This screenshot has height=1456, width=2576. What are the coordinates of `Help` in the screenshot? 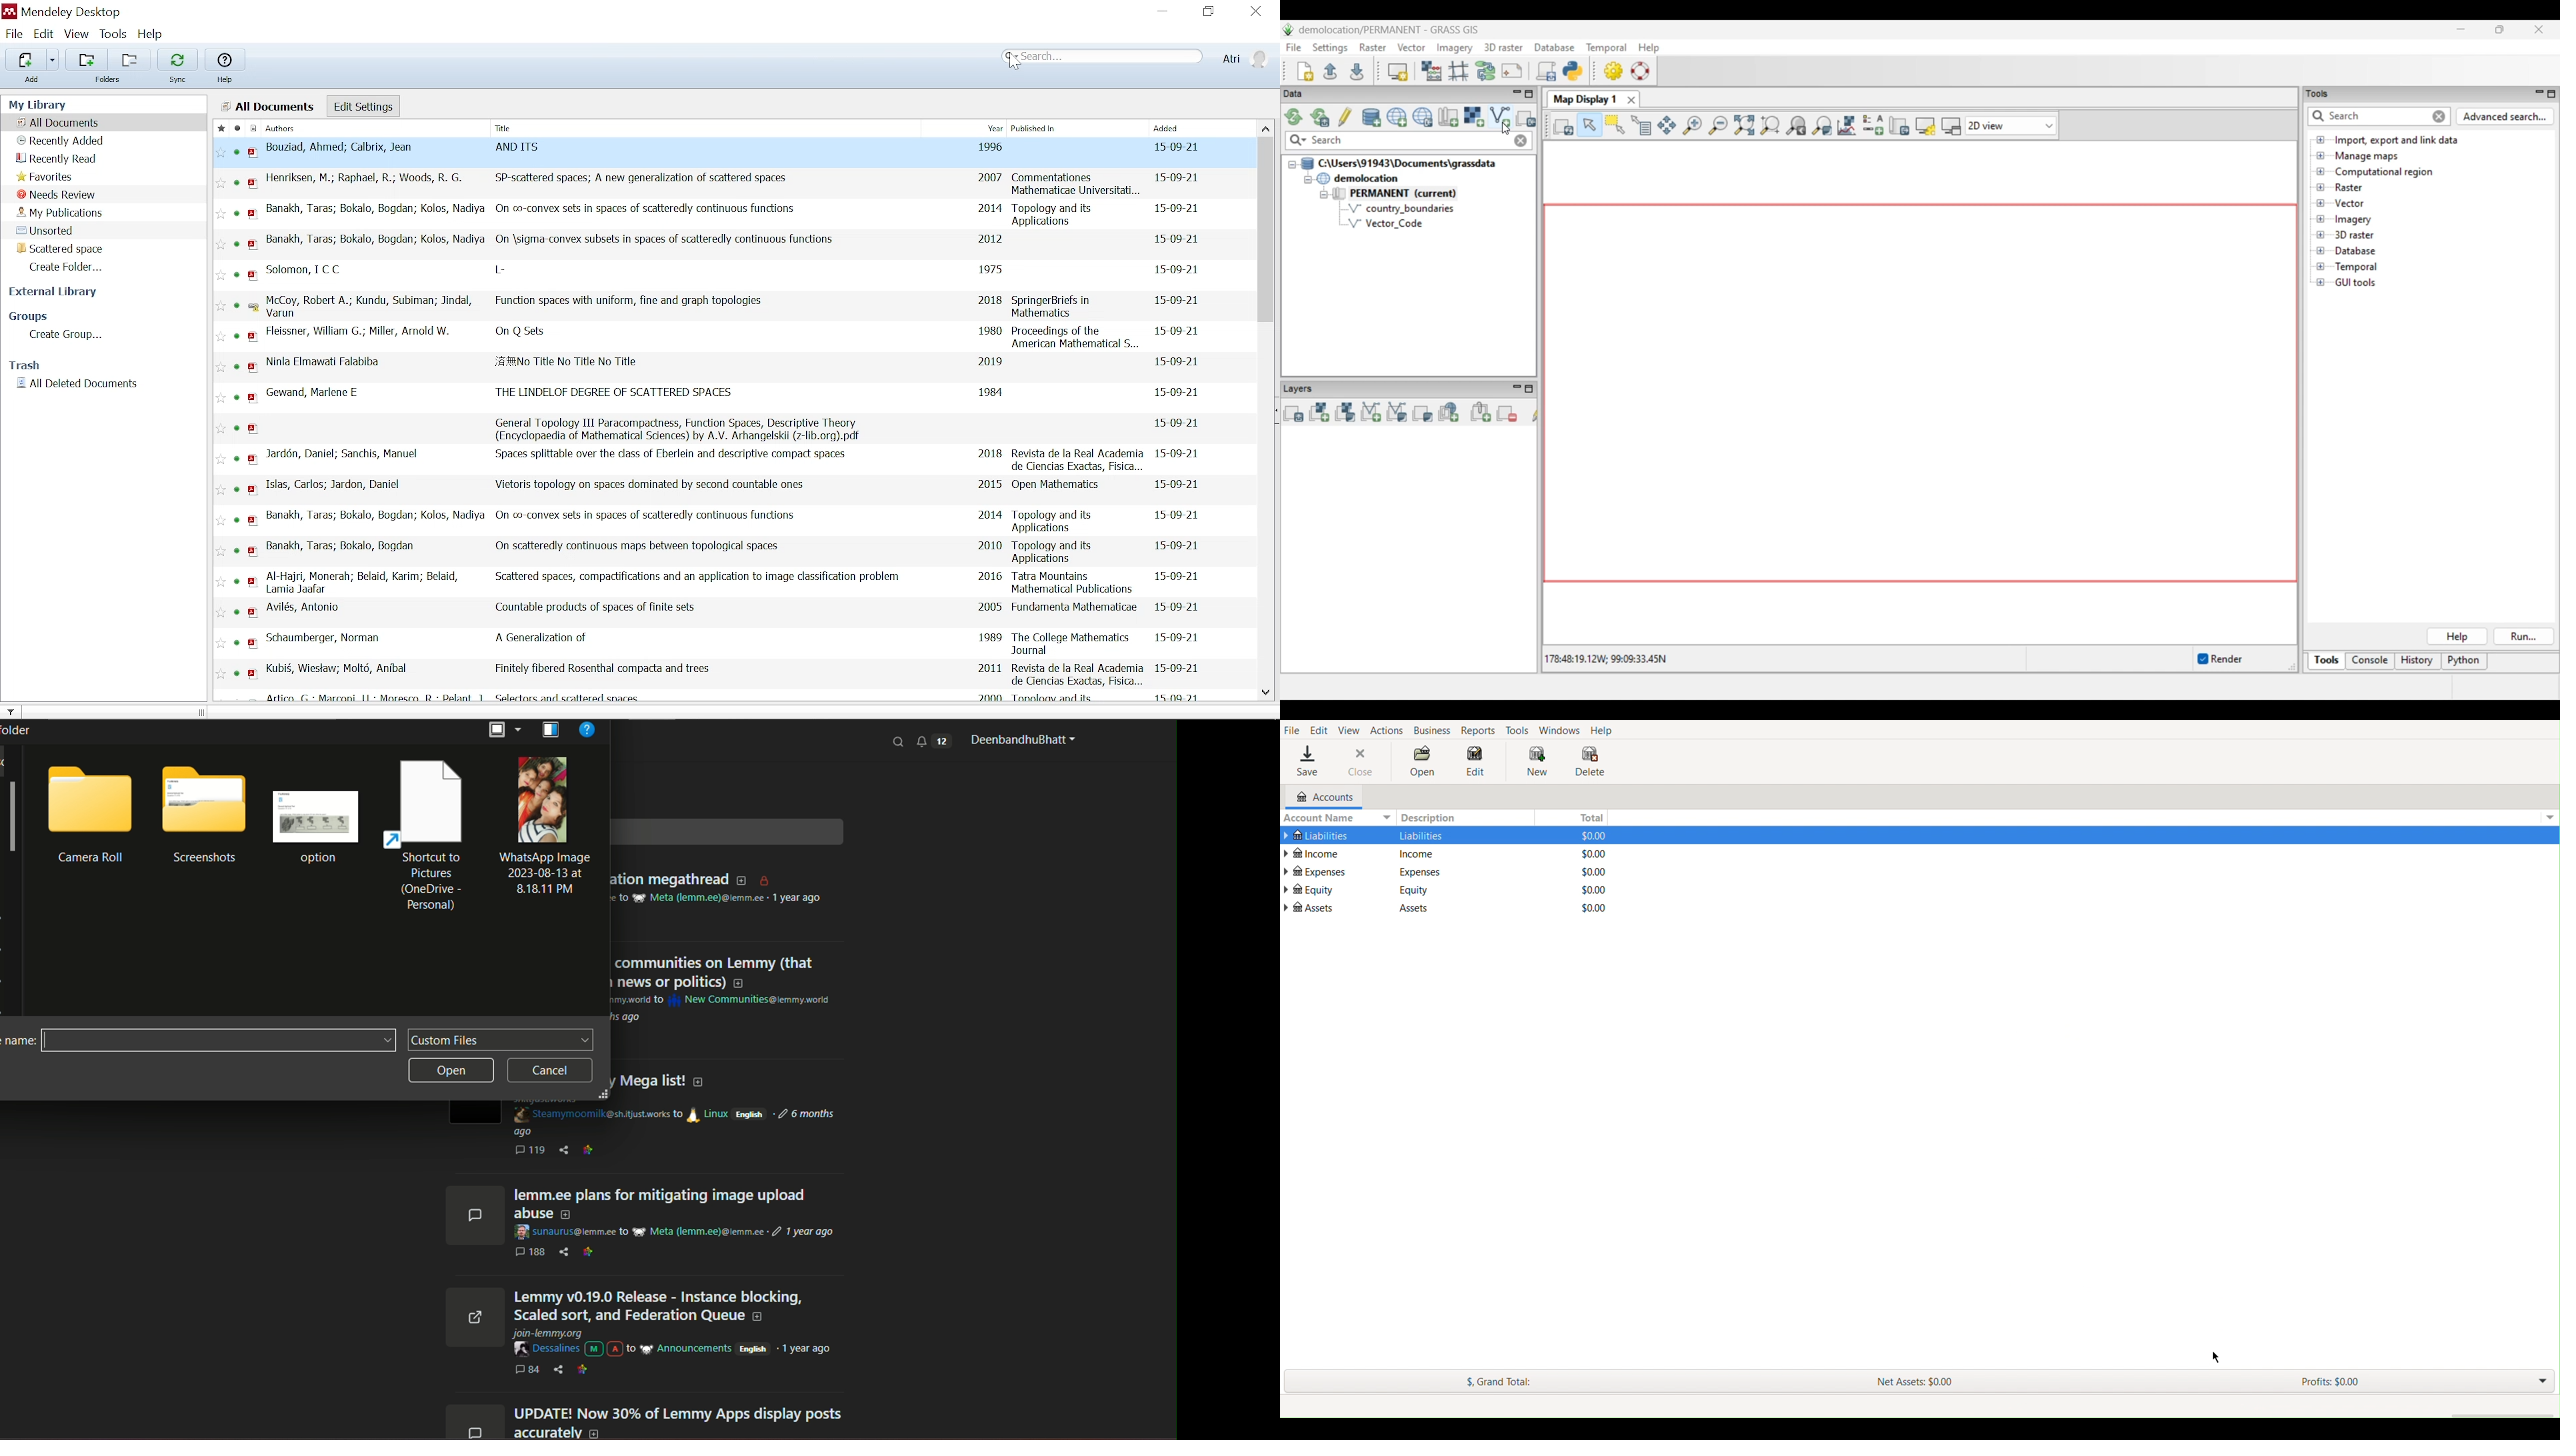 It's located at (587, 731).